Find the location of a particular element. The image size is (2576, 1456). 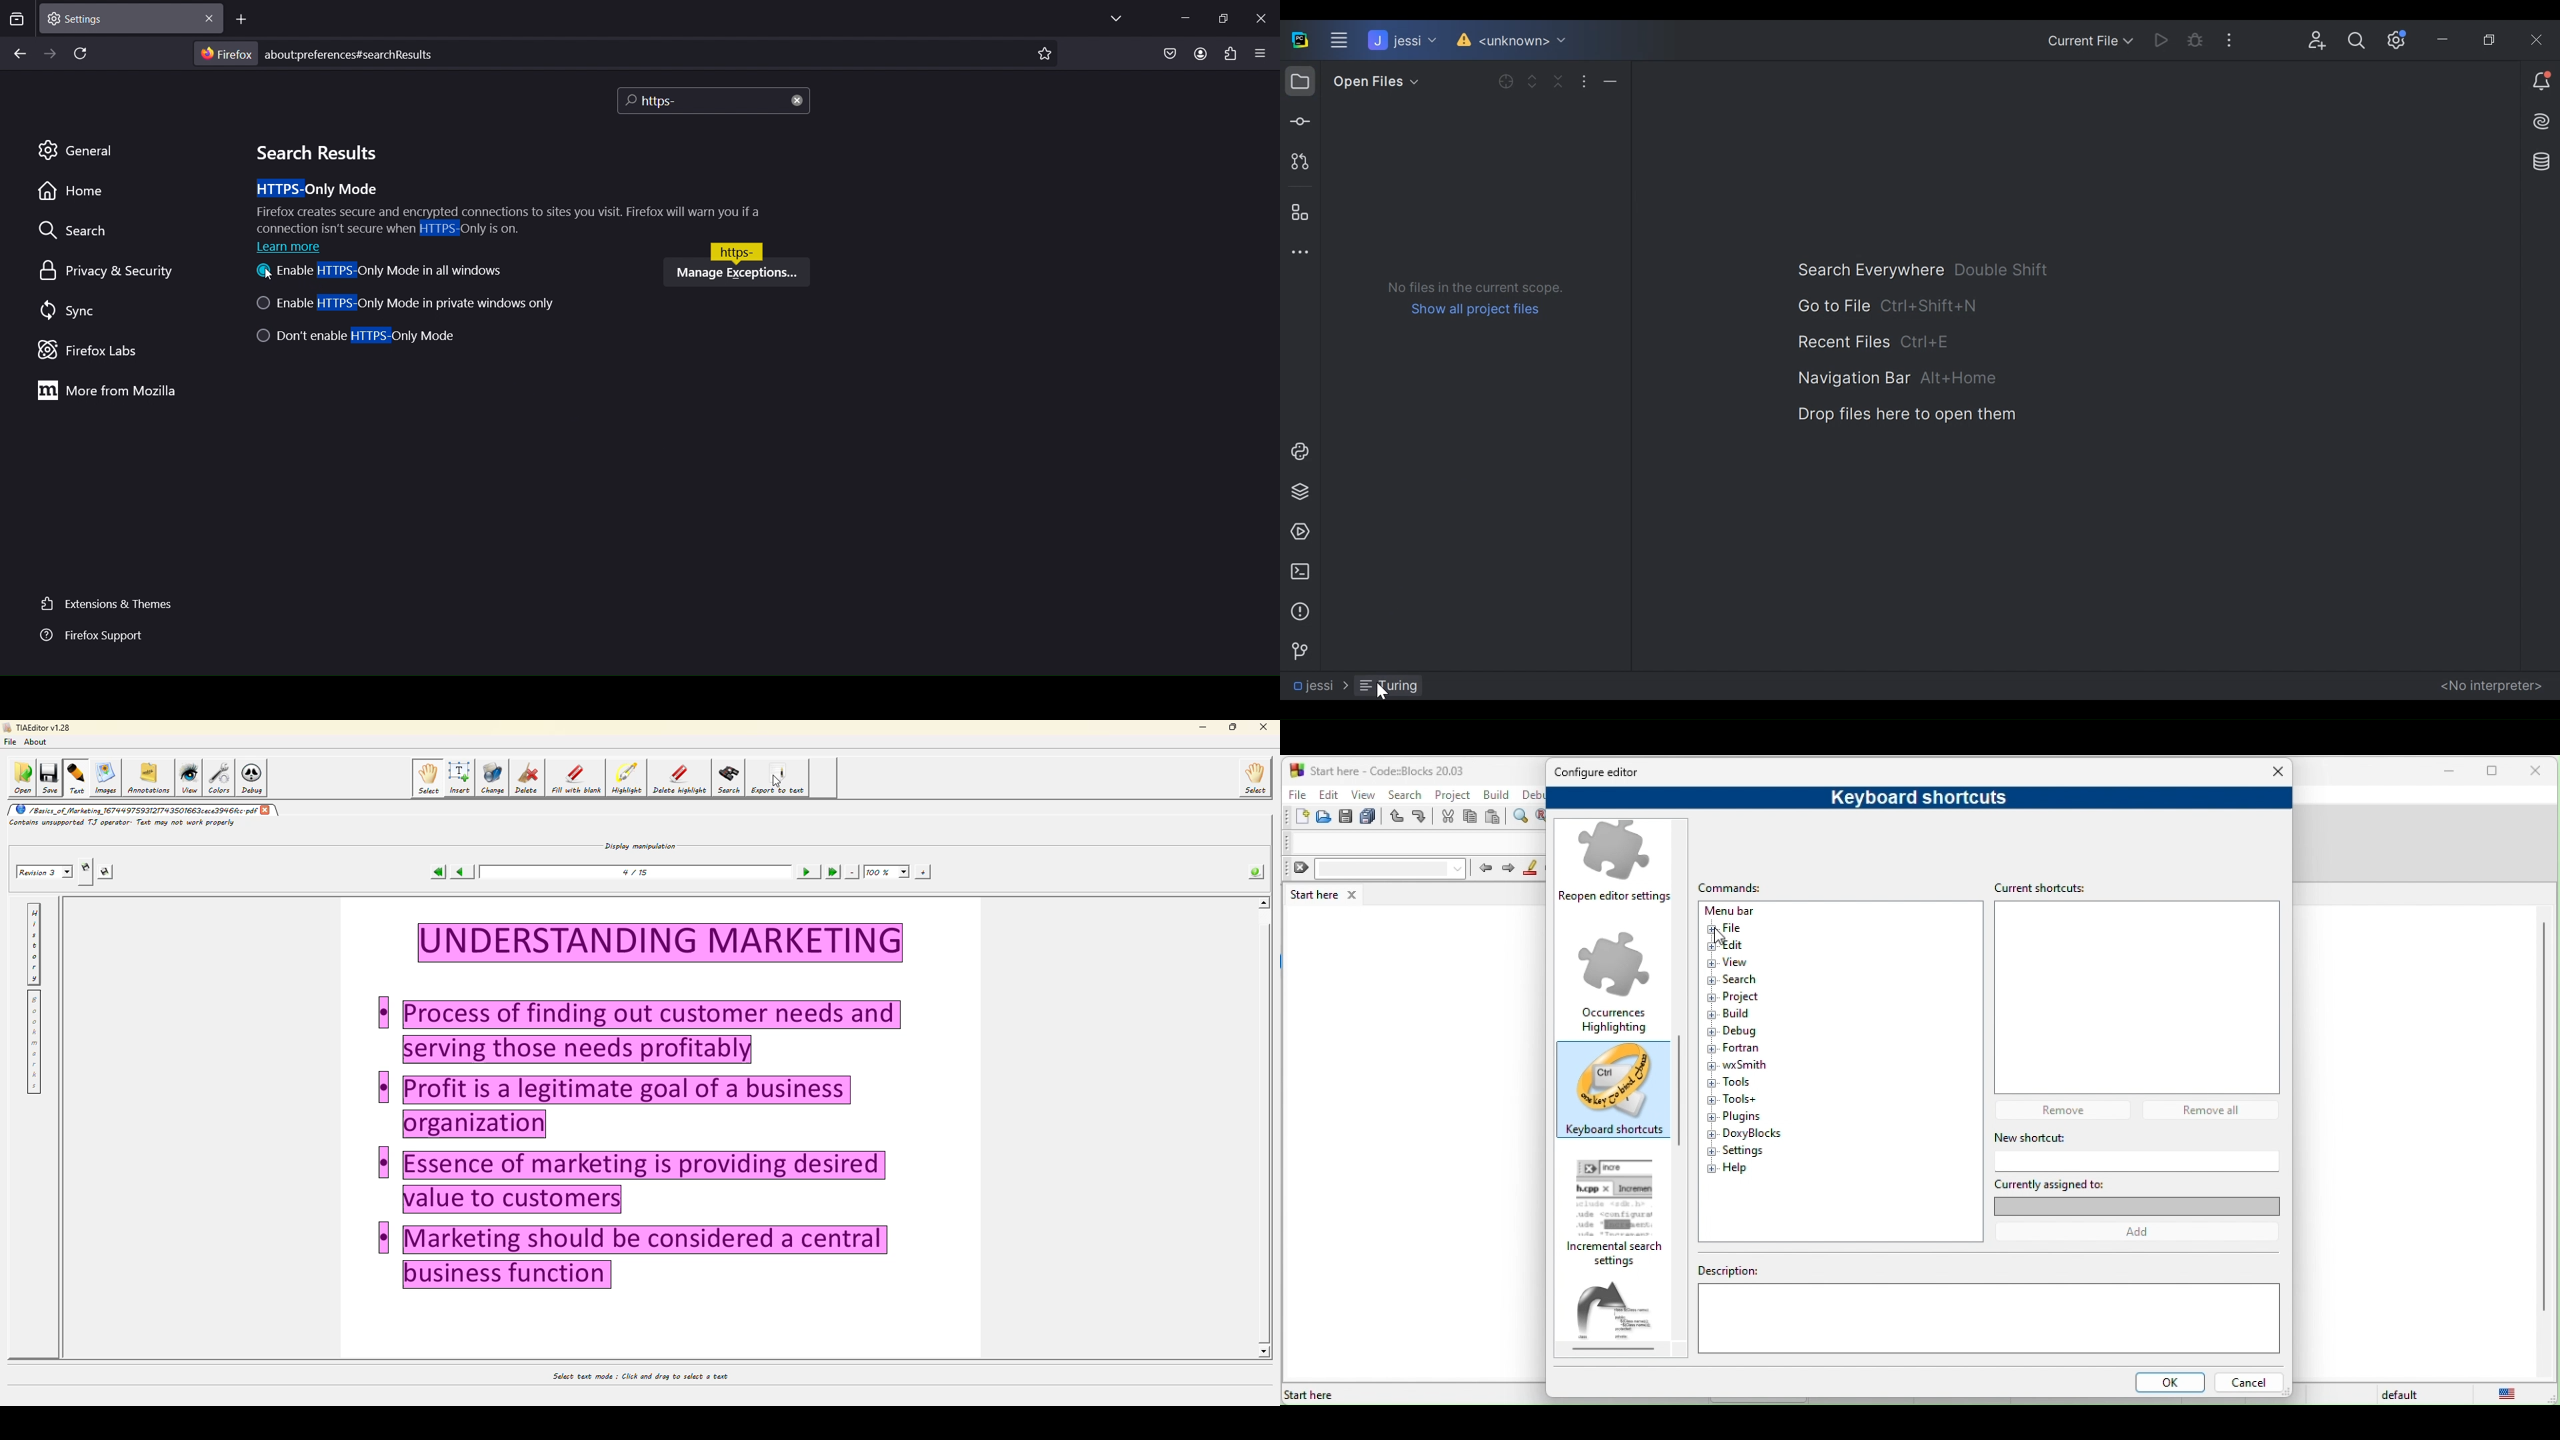

Expand Selected is located at coordinates (1533, 81).